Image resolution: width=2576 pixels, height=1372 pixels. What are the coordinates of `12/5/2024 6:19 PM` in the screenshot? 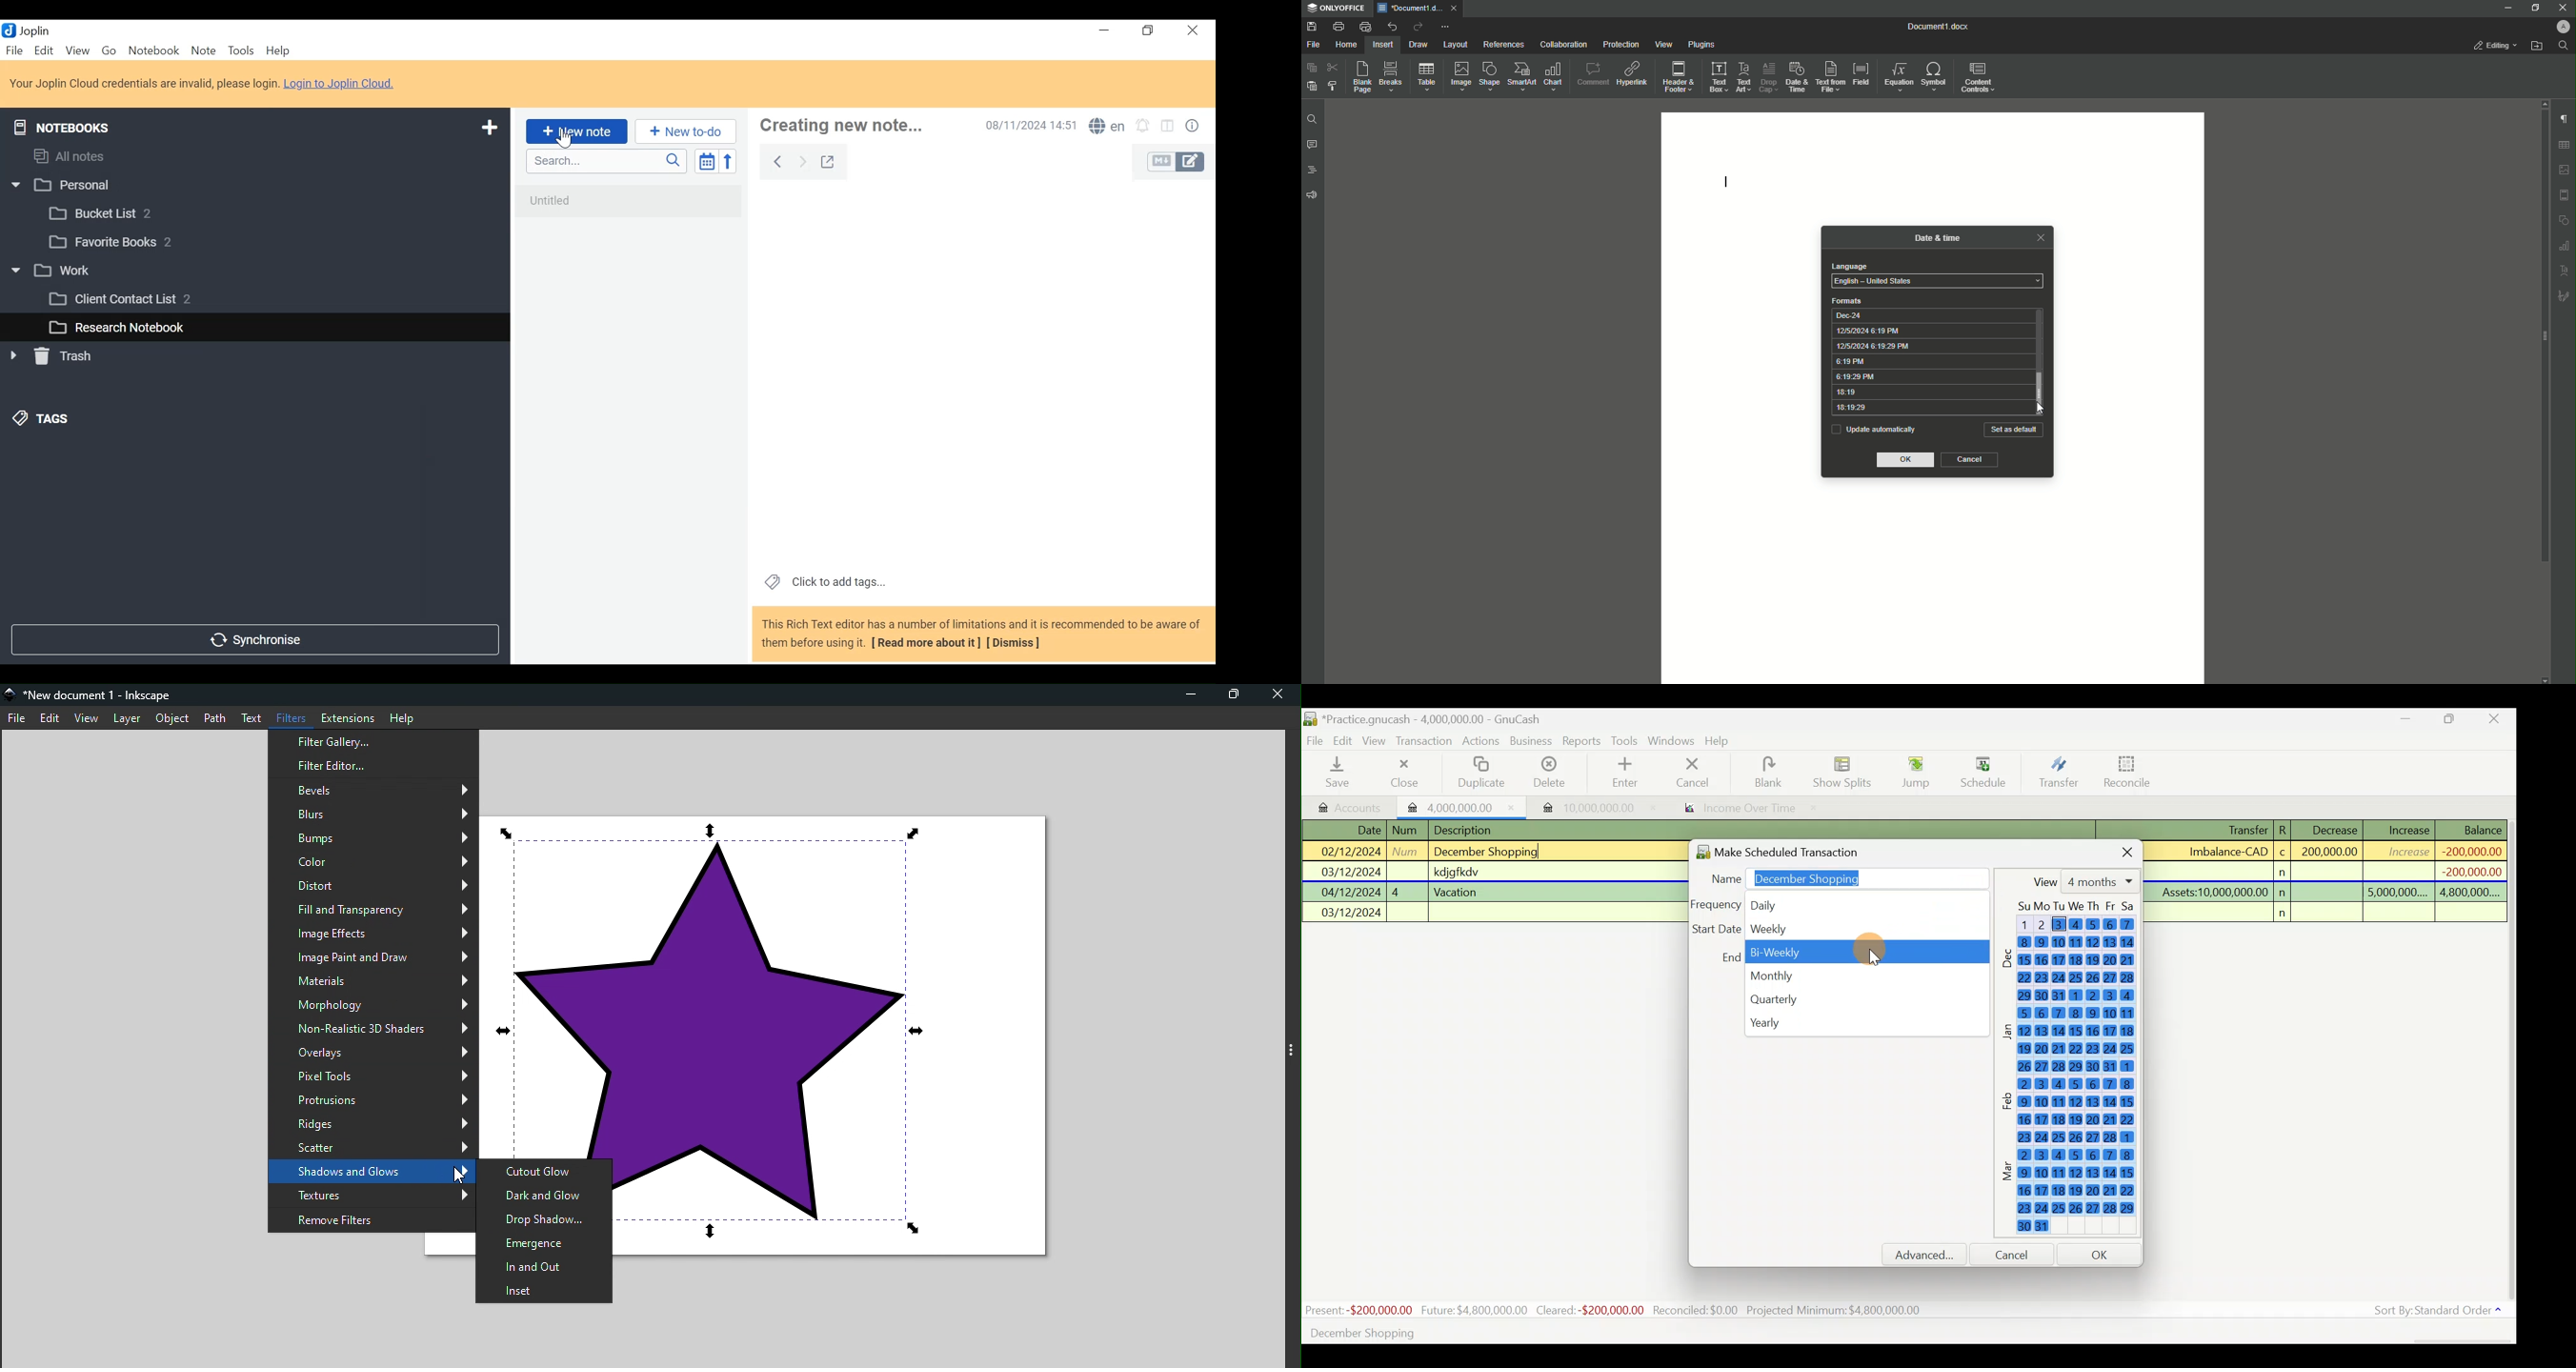 It's located at (1931, 331).